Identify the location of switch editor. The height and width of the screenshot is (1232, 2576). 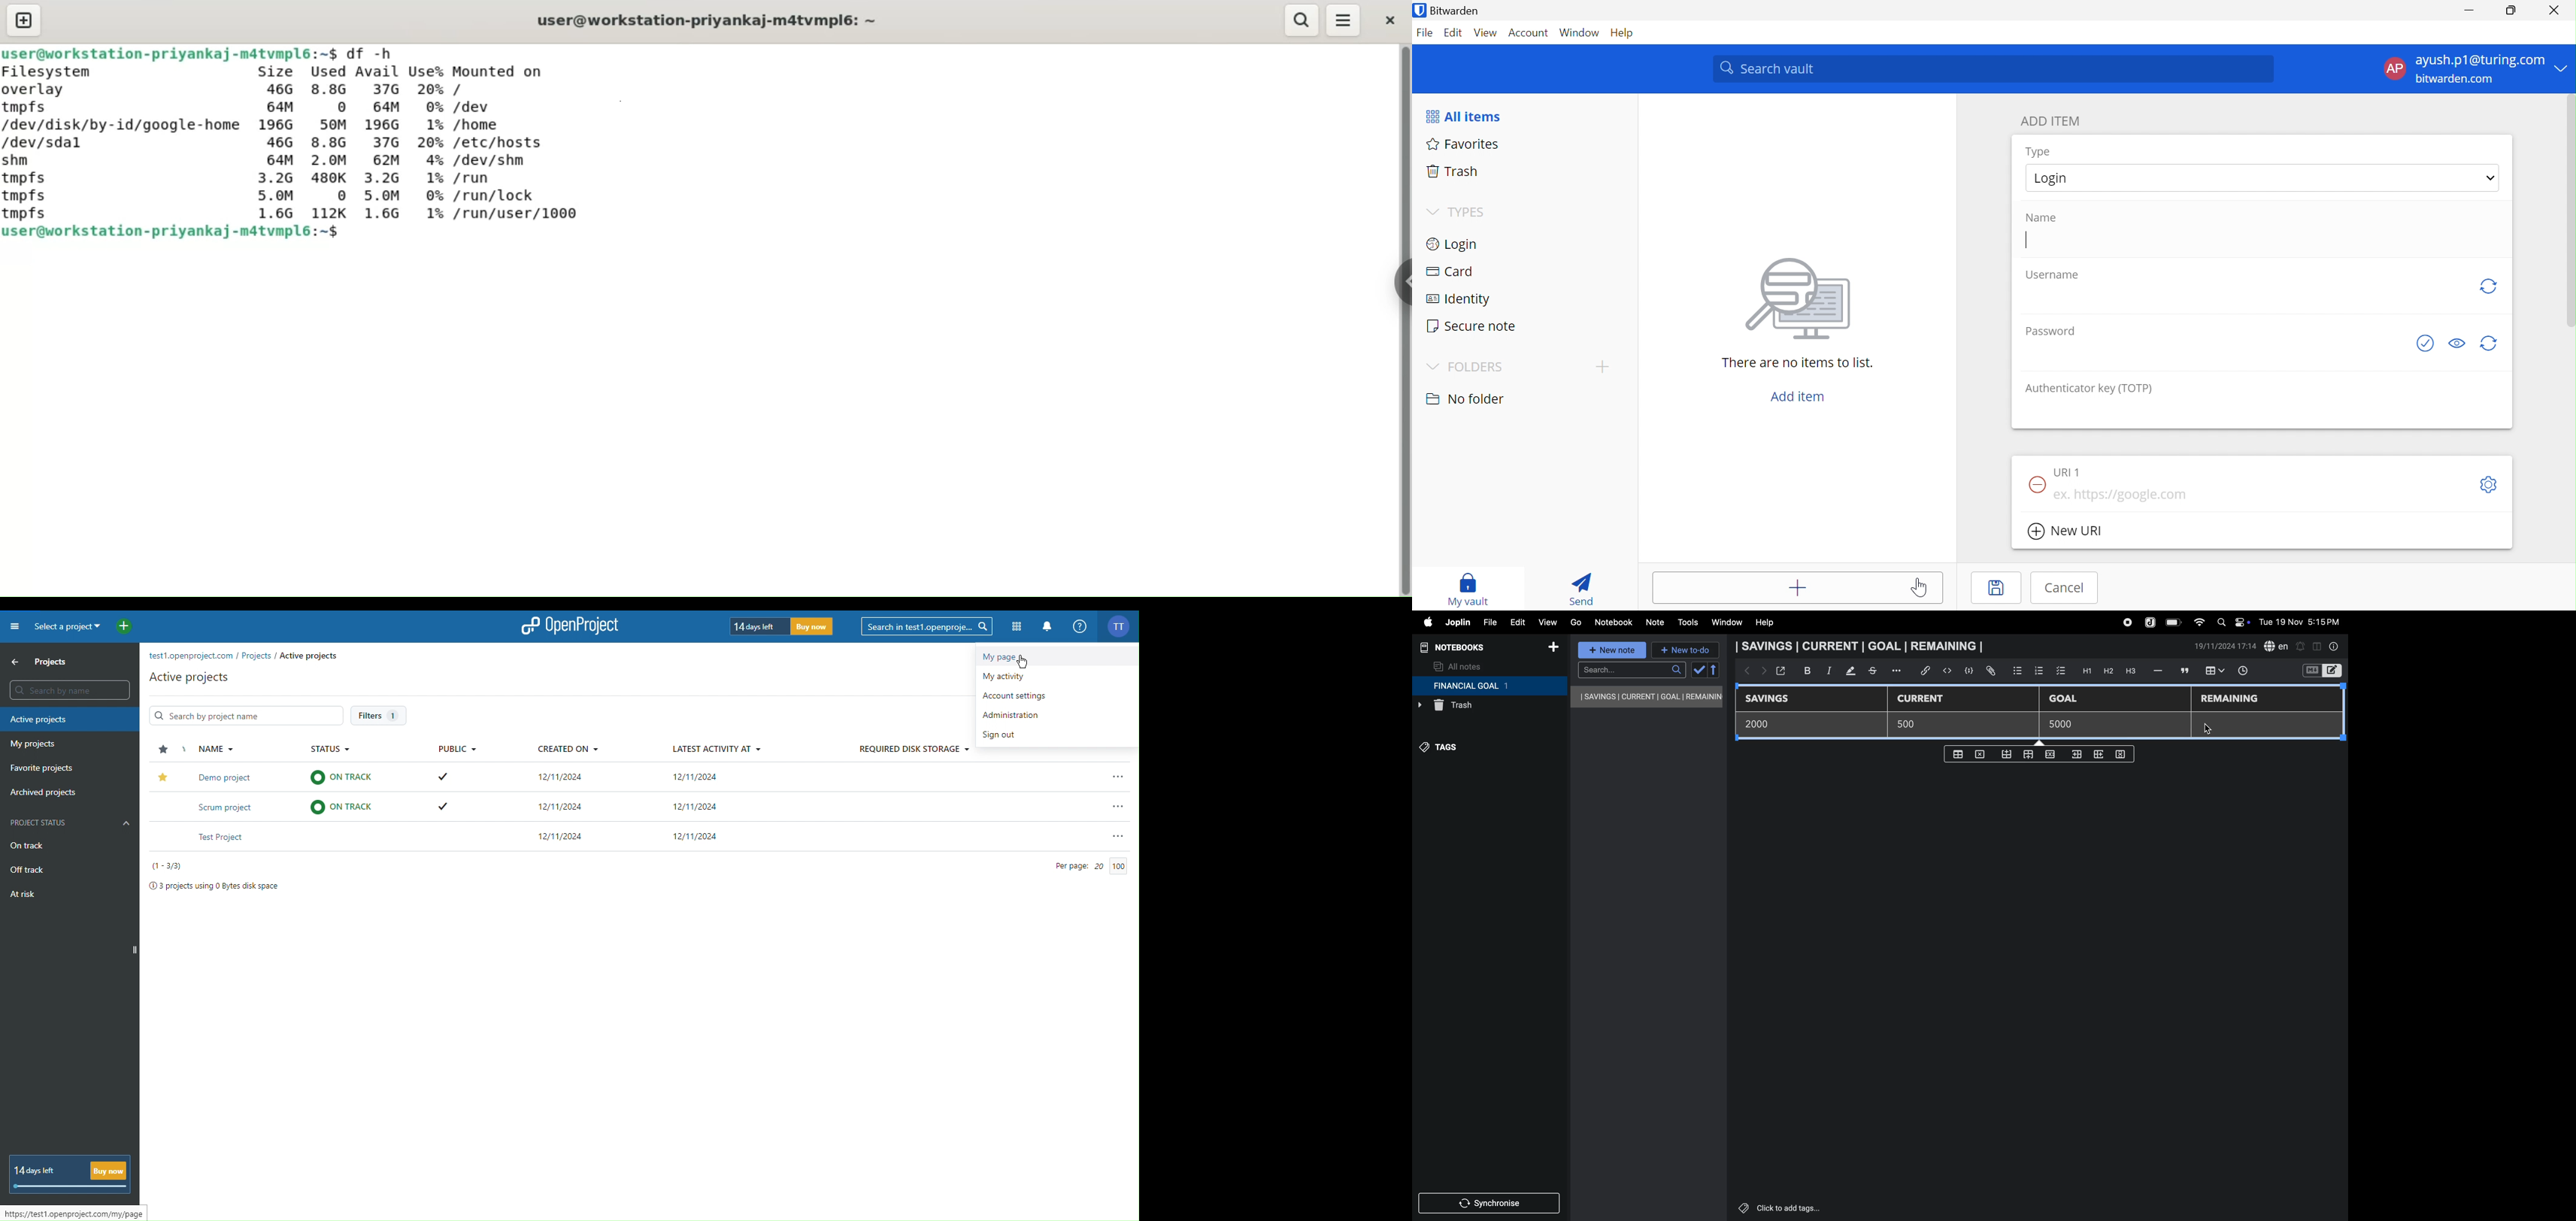
(2321, 671).